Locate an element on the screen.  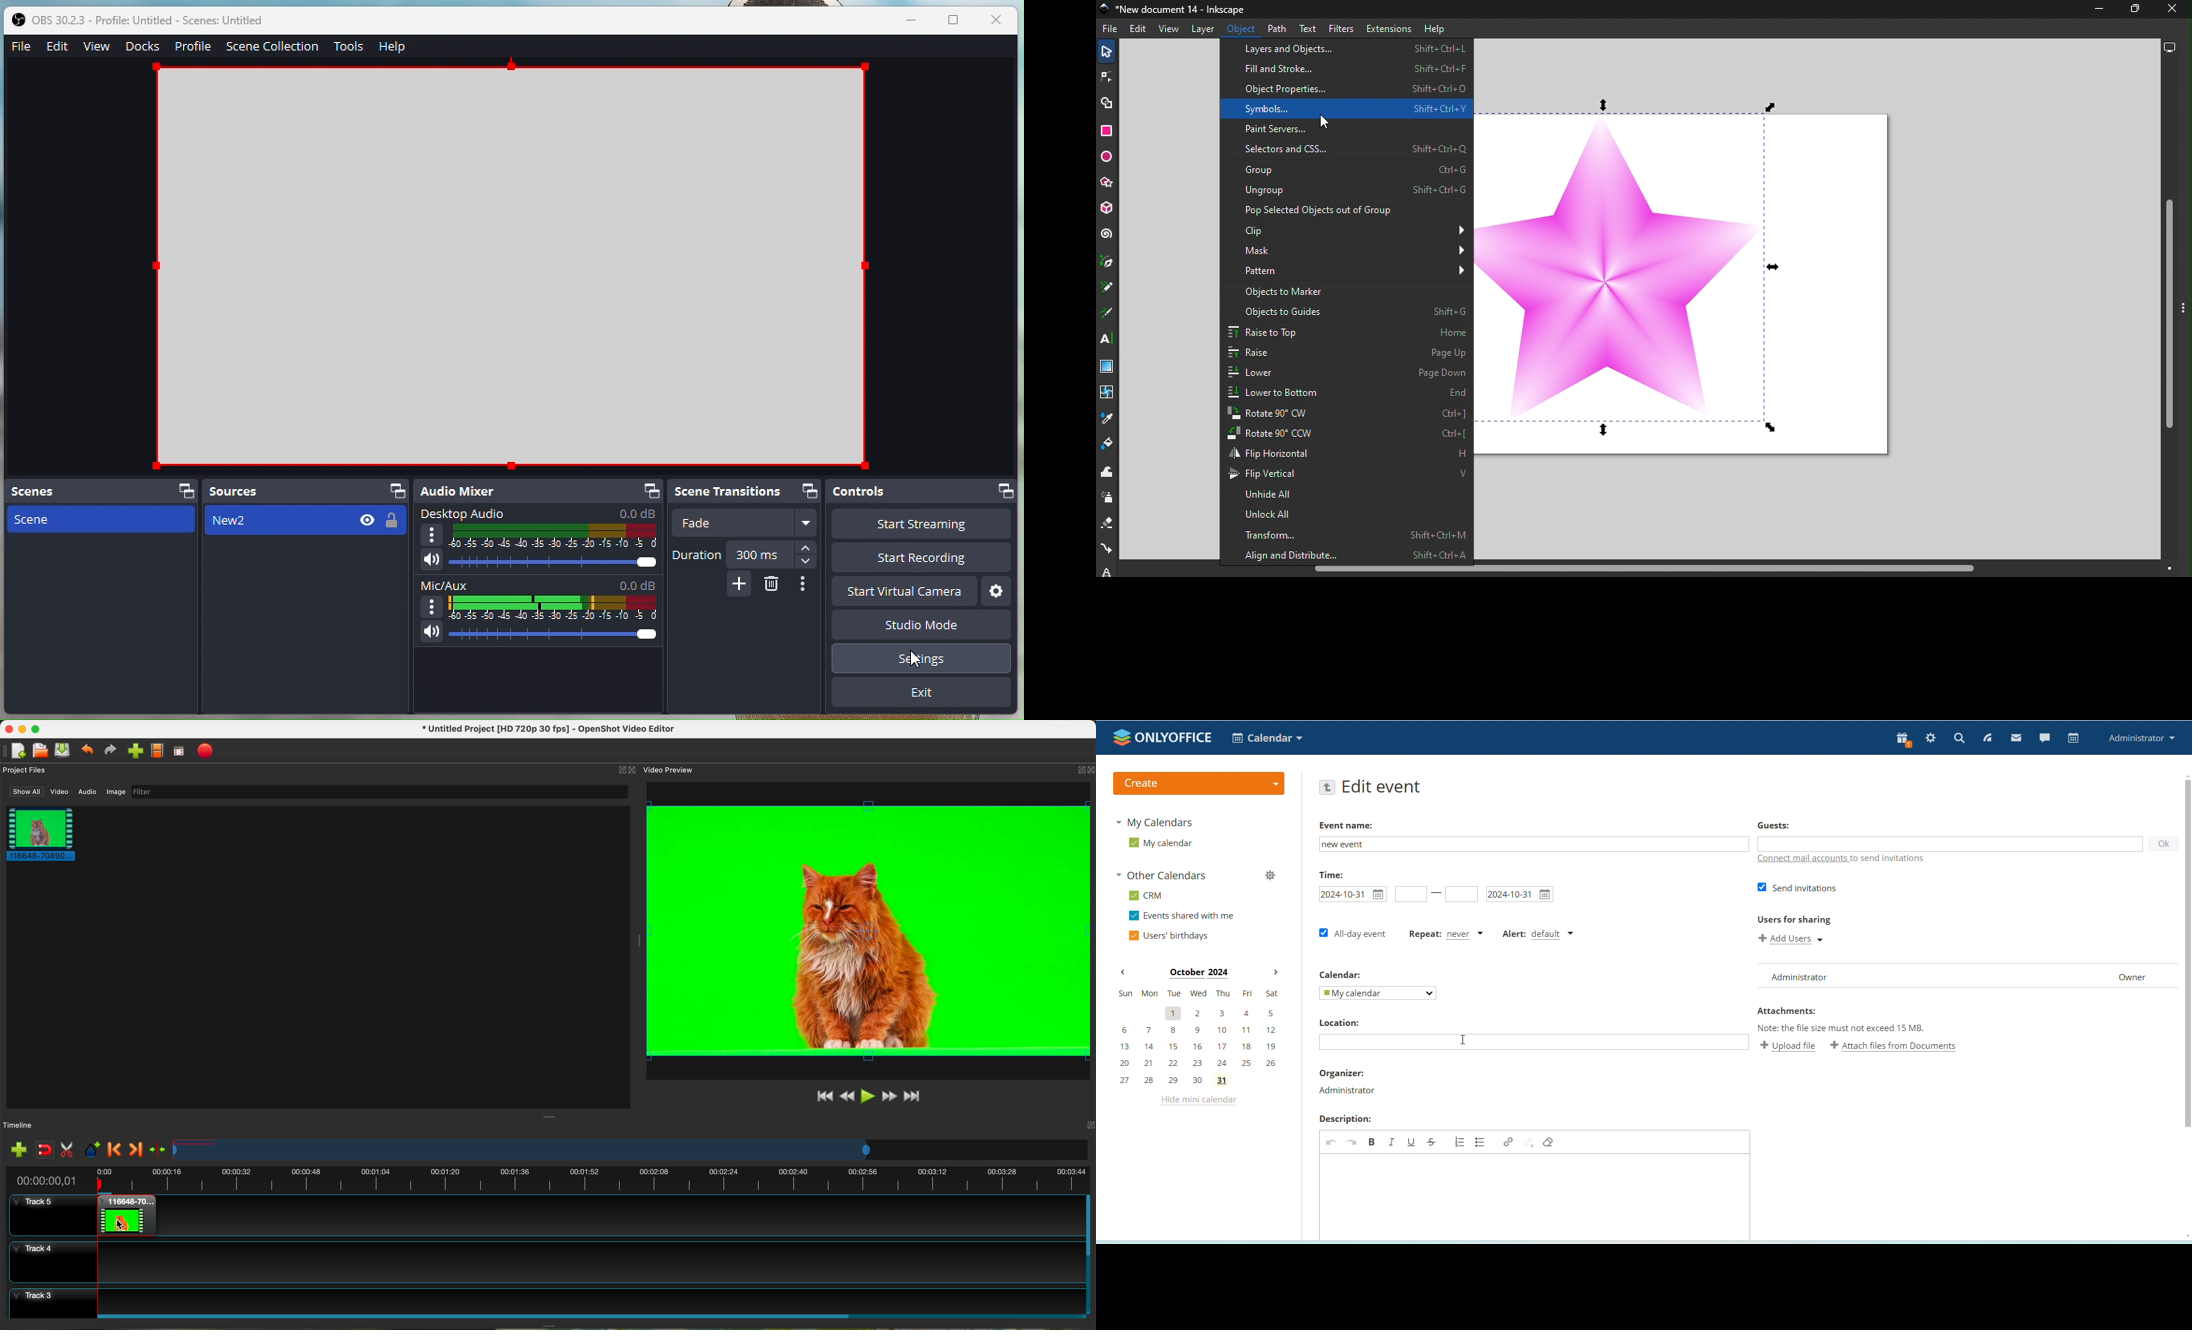
lpe is located at coordinates (1104, 571).